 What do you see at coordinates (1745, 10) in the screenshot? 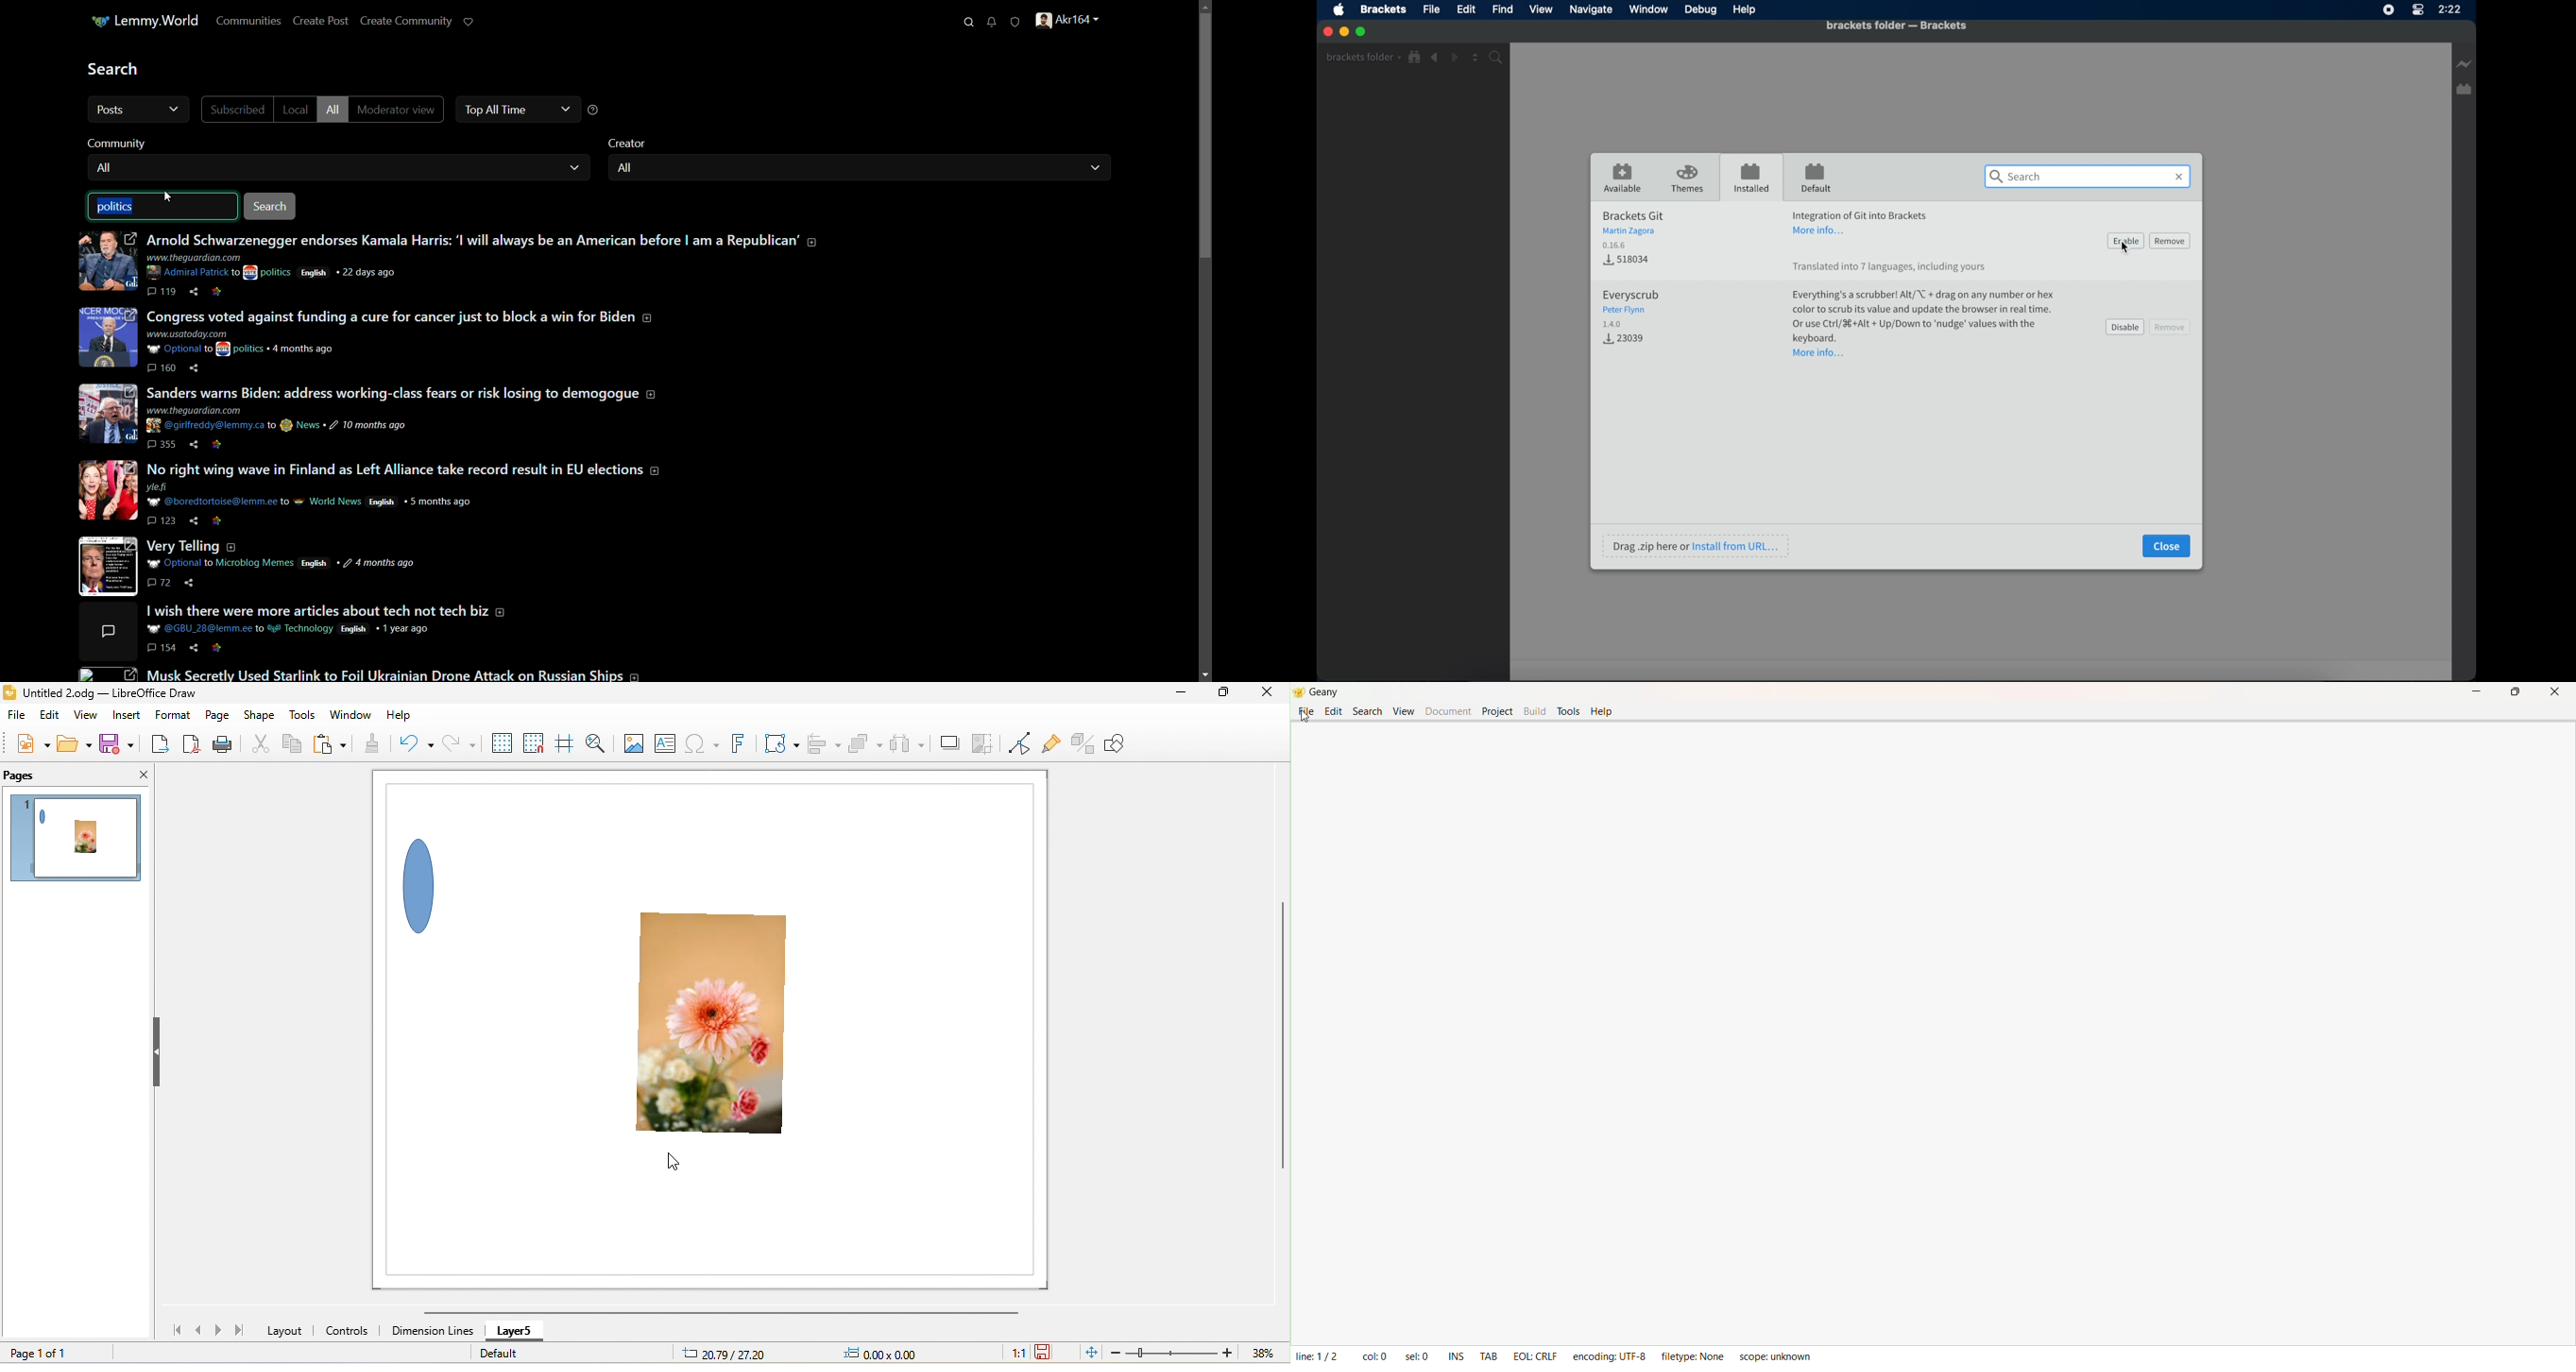
I see `help` at bounding box center [1745, 10].